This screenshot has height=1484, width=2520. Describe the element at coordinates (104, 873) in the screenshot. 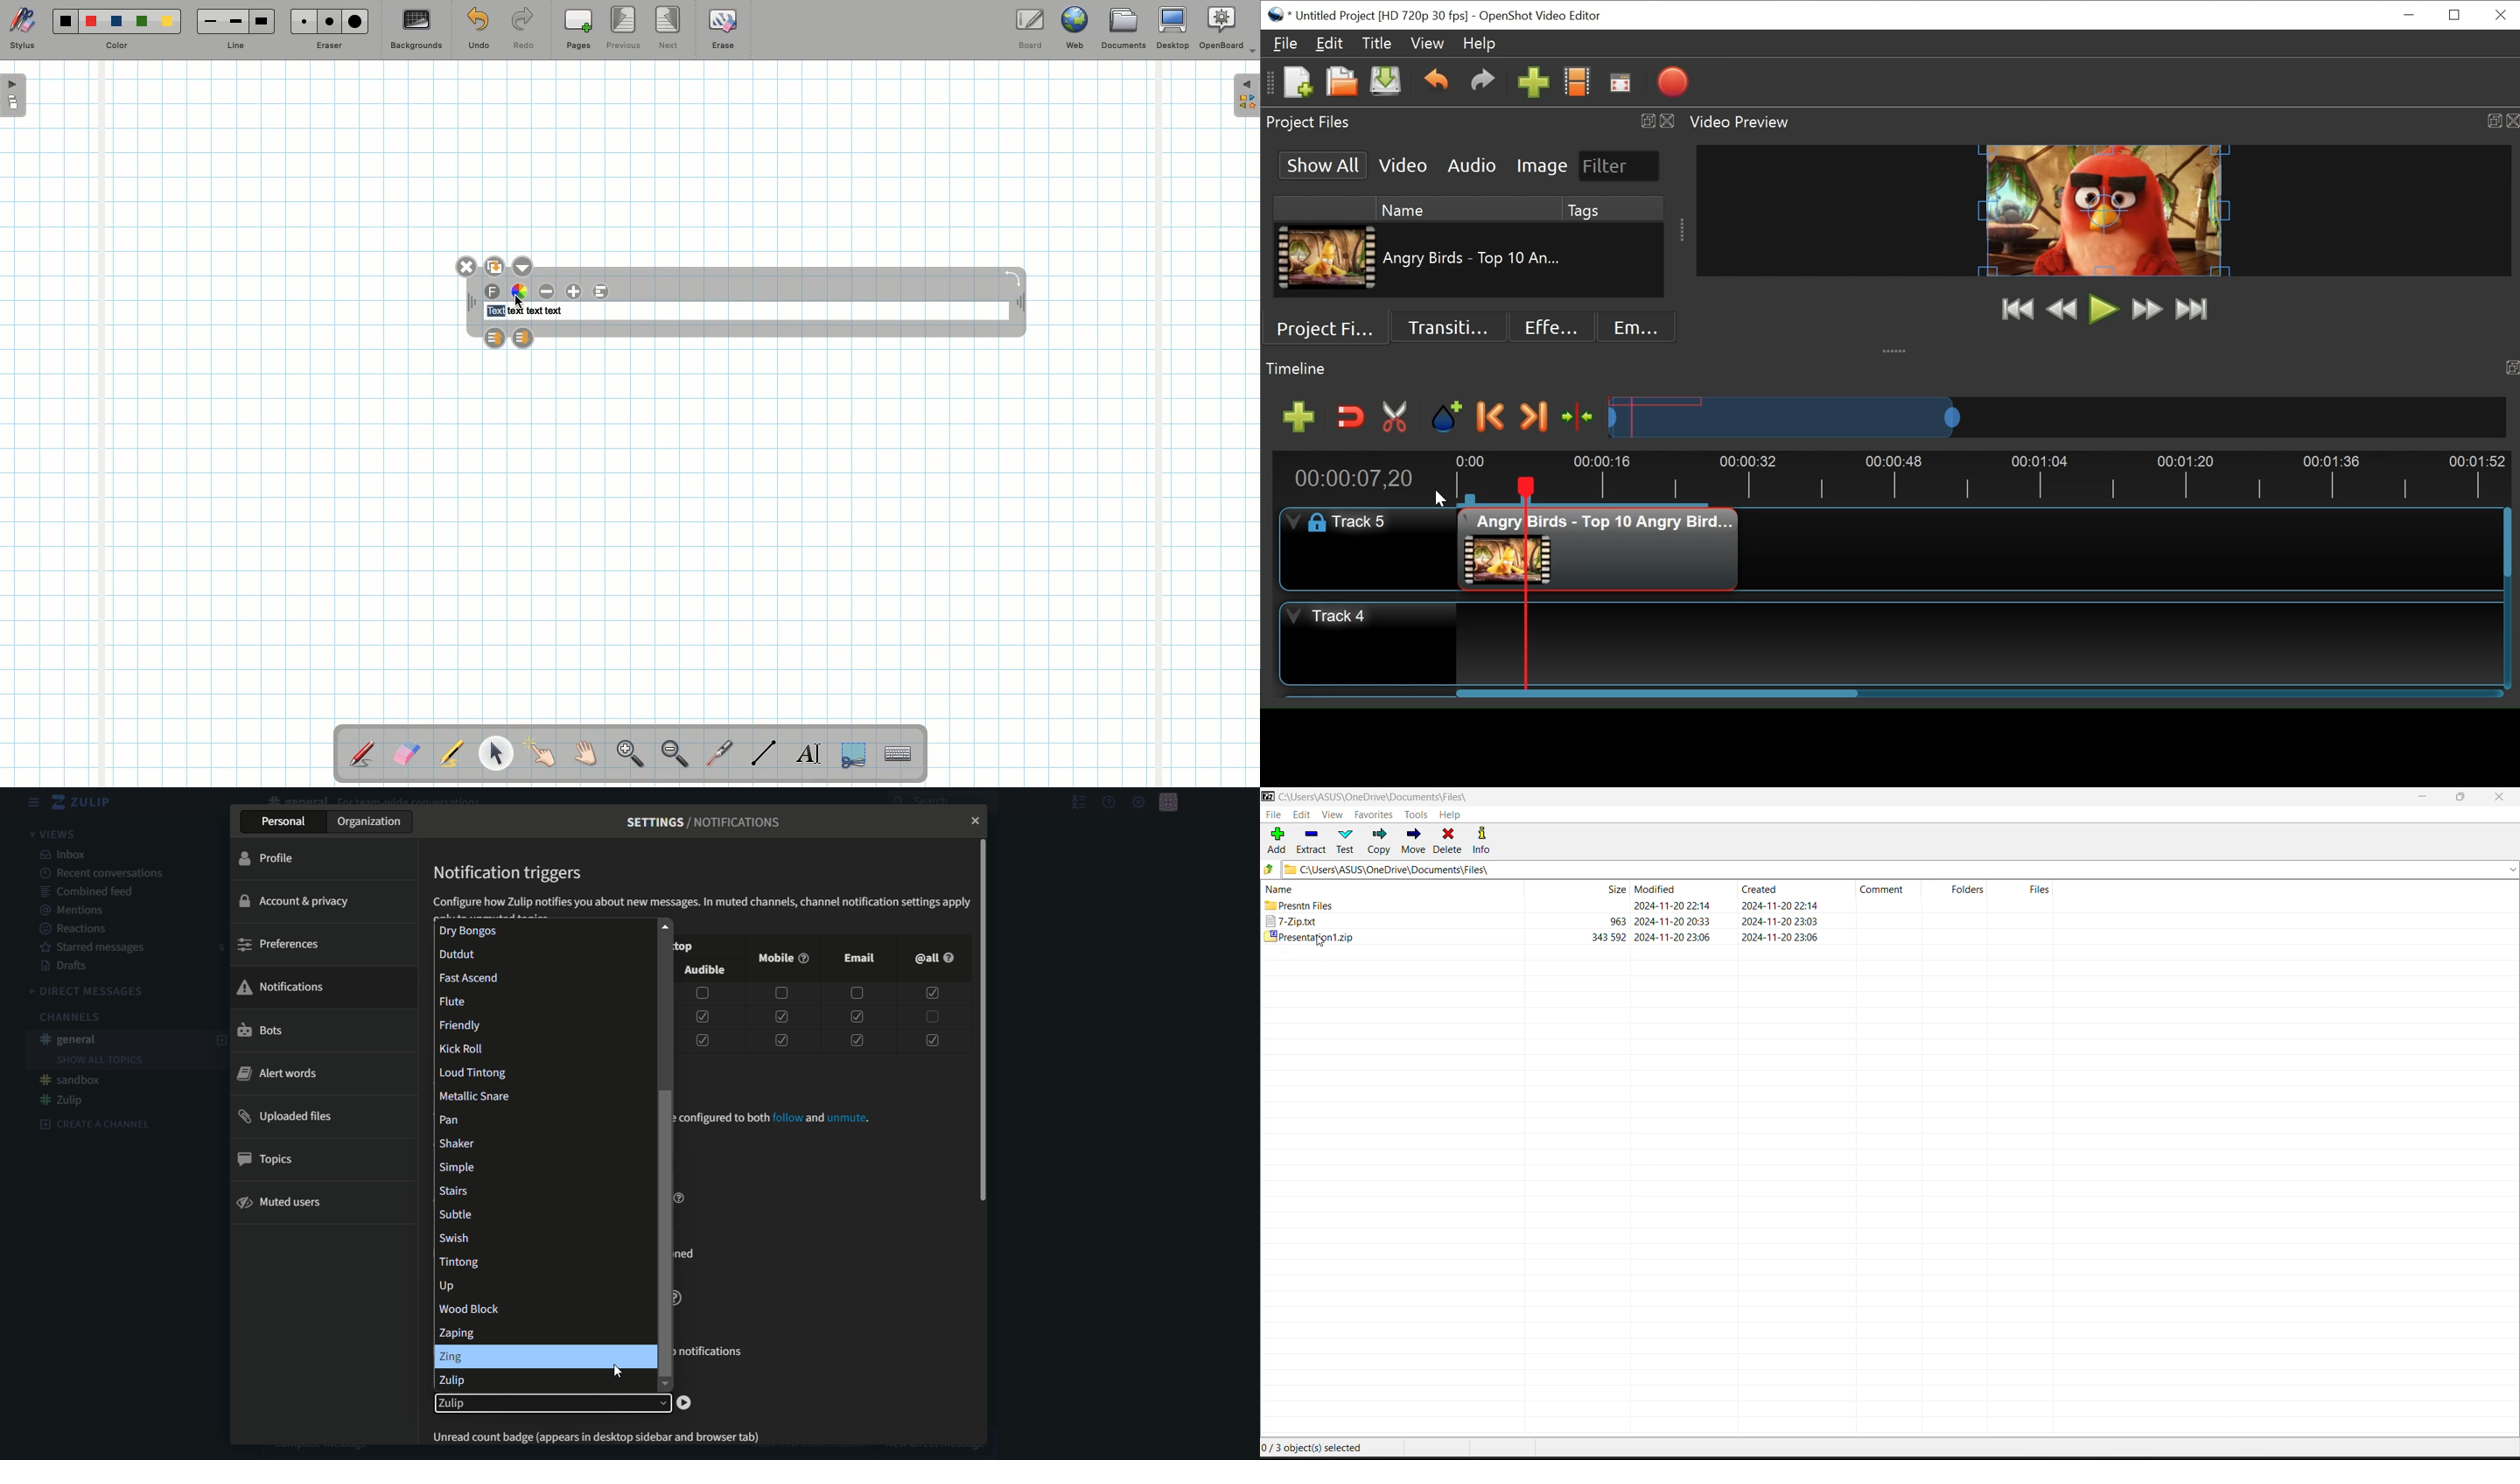

I see `recent conversations` at that location.